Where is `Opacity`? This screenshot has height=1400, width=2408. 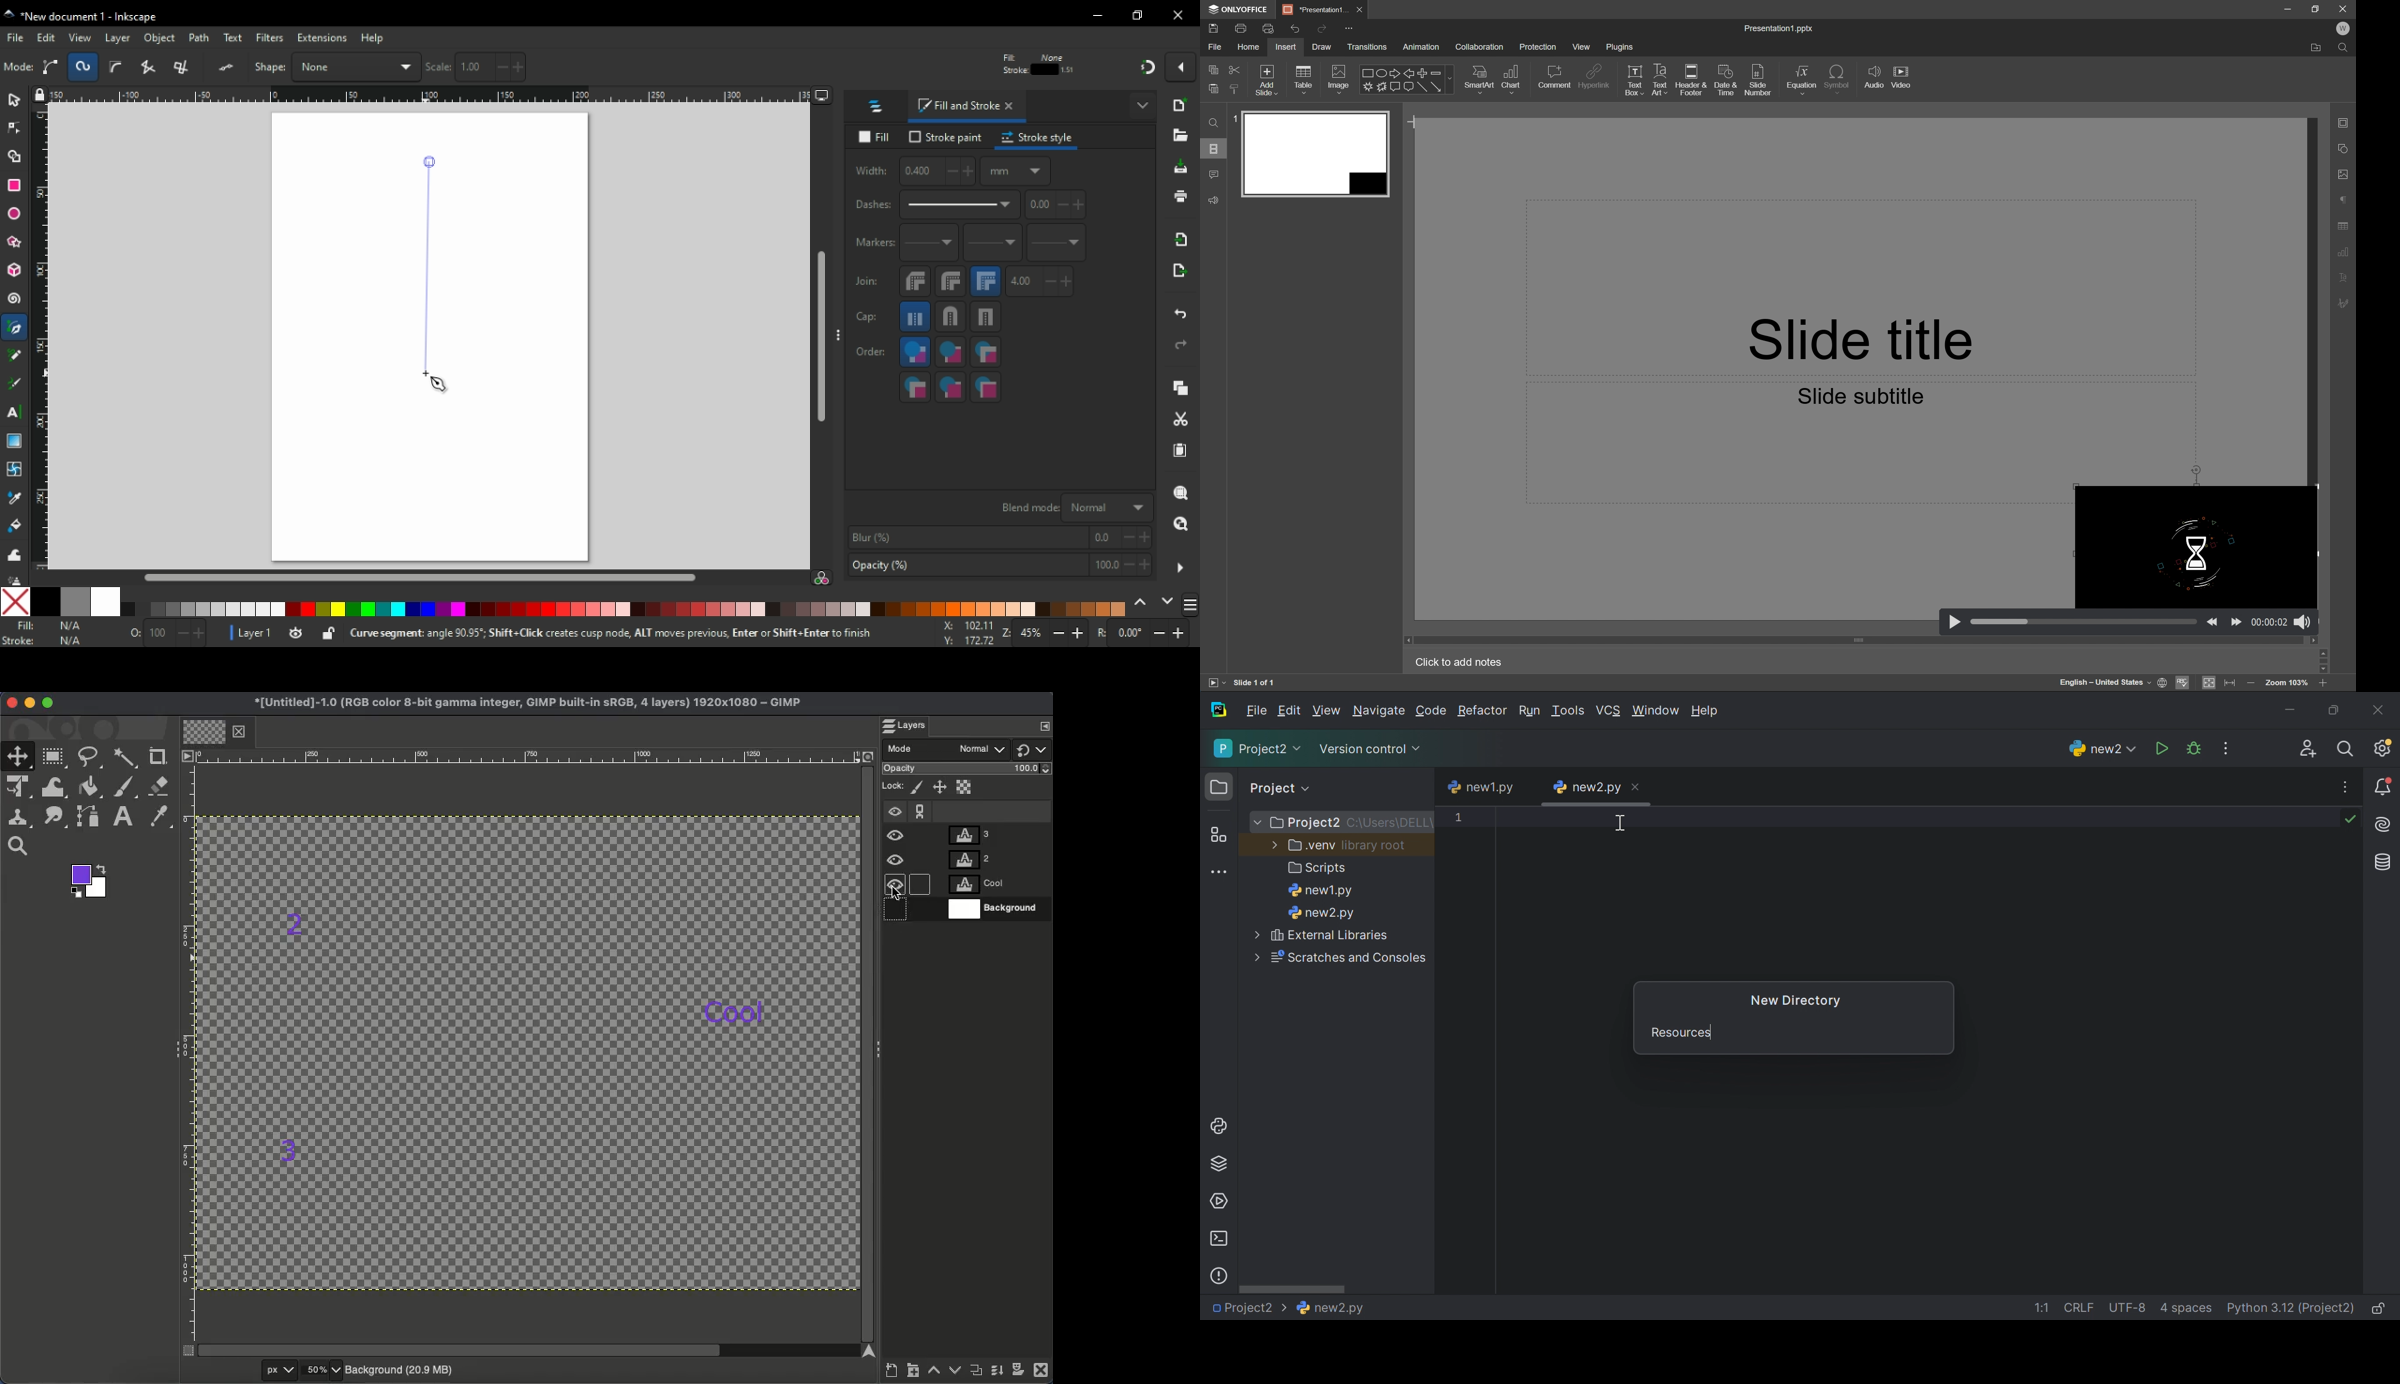
Opacity is located at coordinates (970, 770).